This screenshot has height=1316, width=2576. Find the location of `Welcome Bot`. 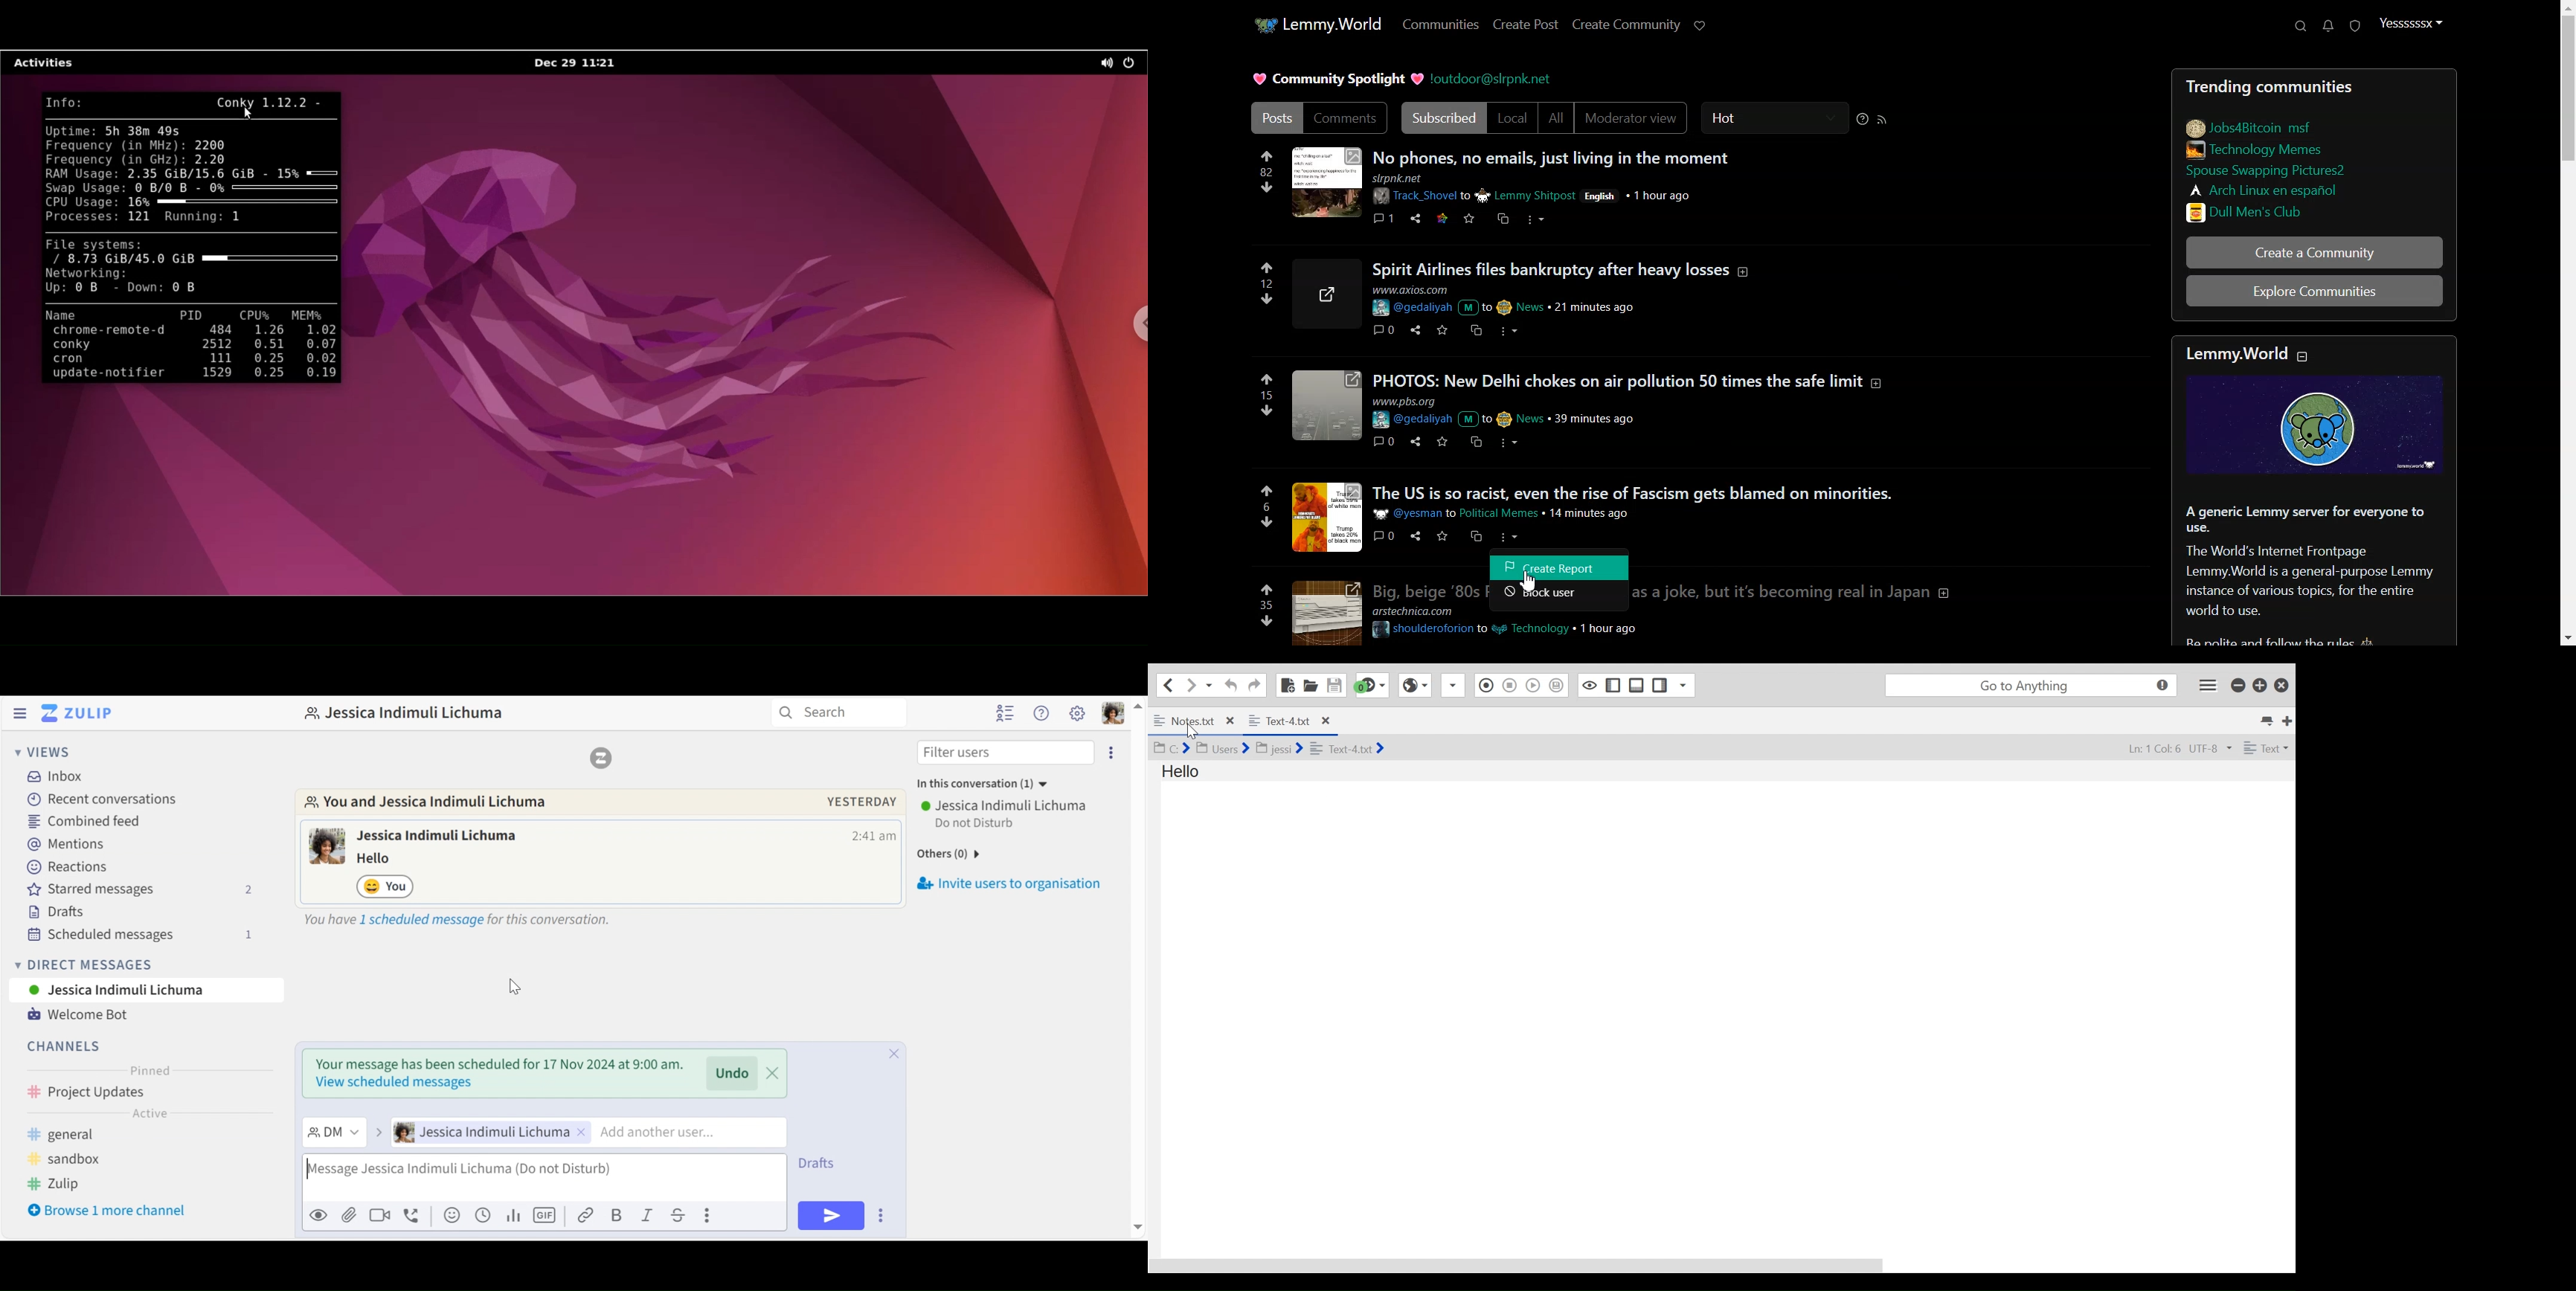

Welcome Bot is located at coordinates (78, 1013).